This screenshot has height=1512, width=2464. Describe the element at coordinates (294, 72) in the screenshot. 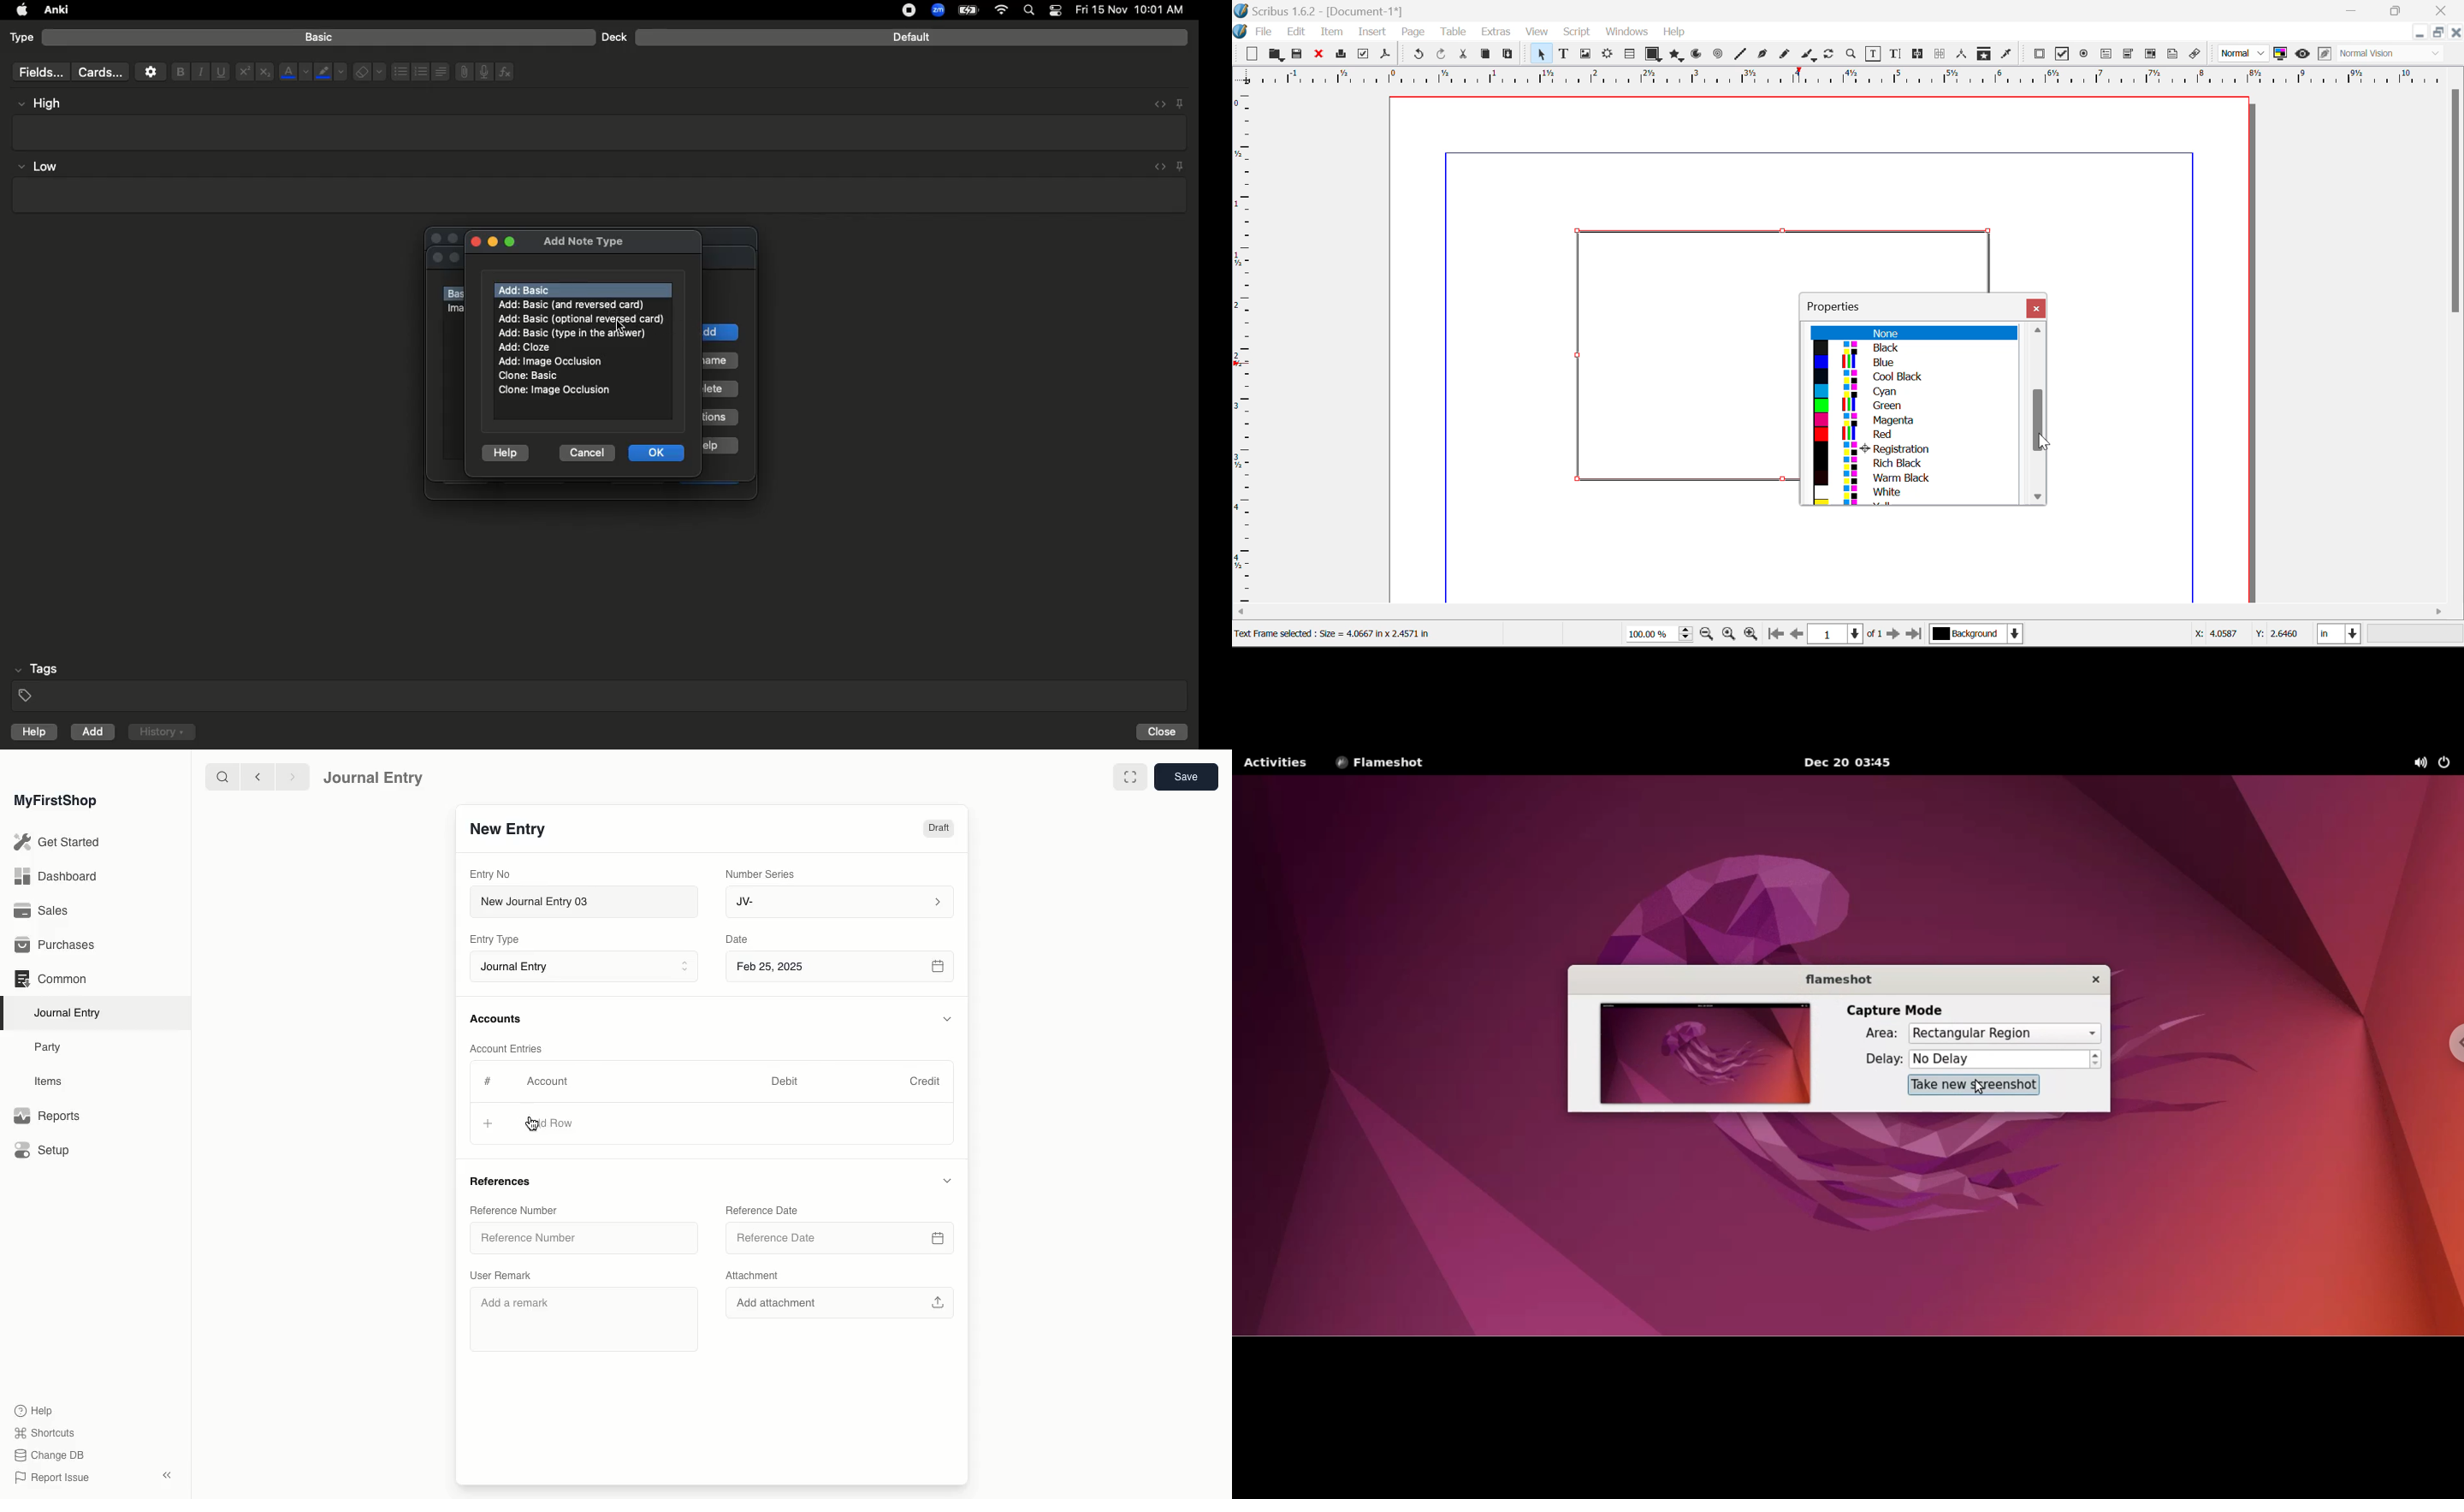

I see `Font color` at that location.